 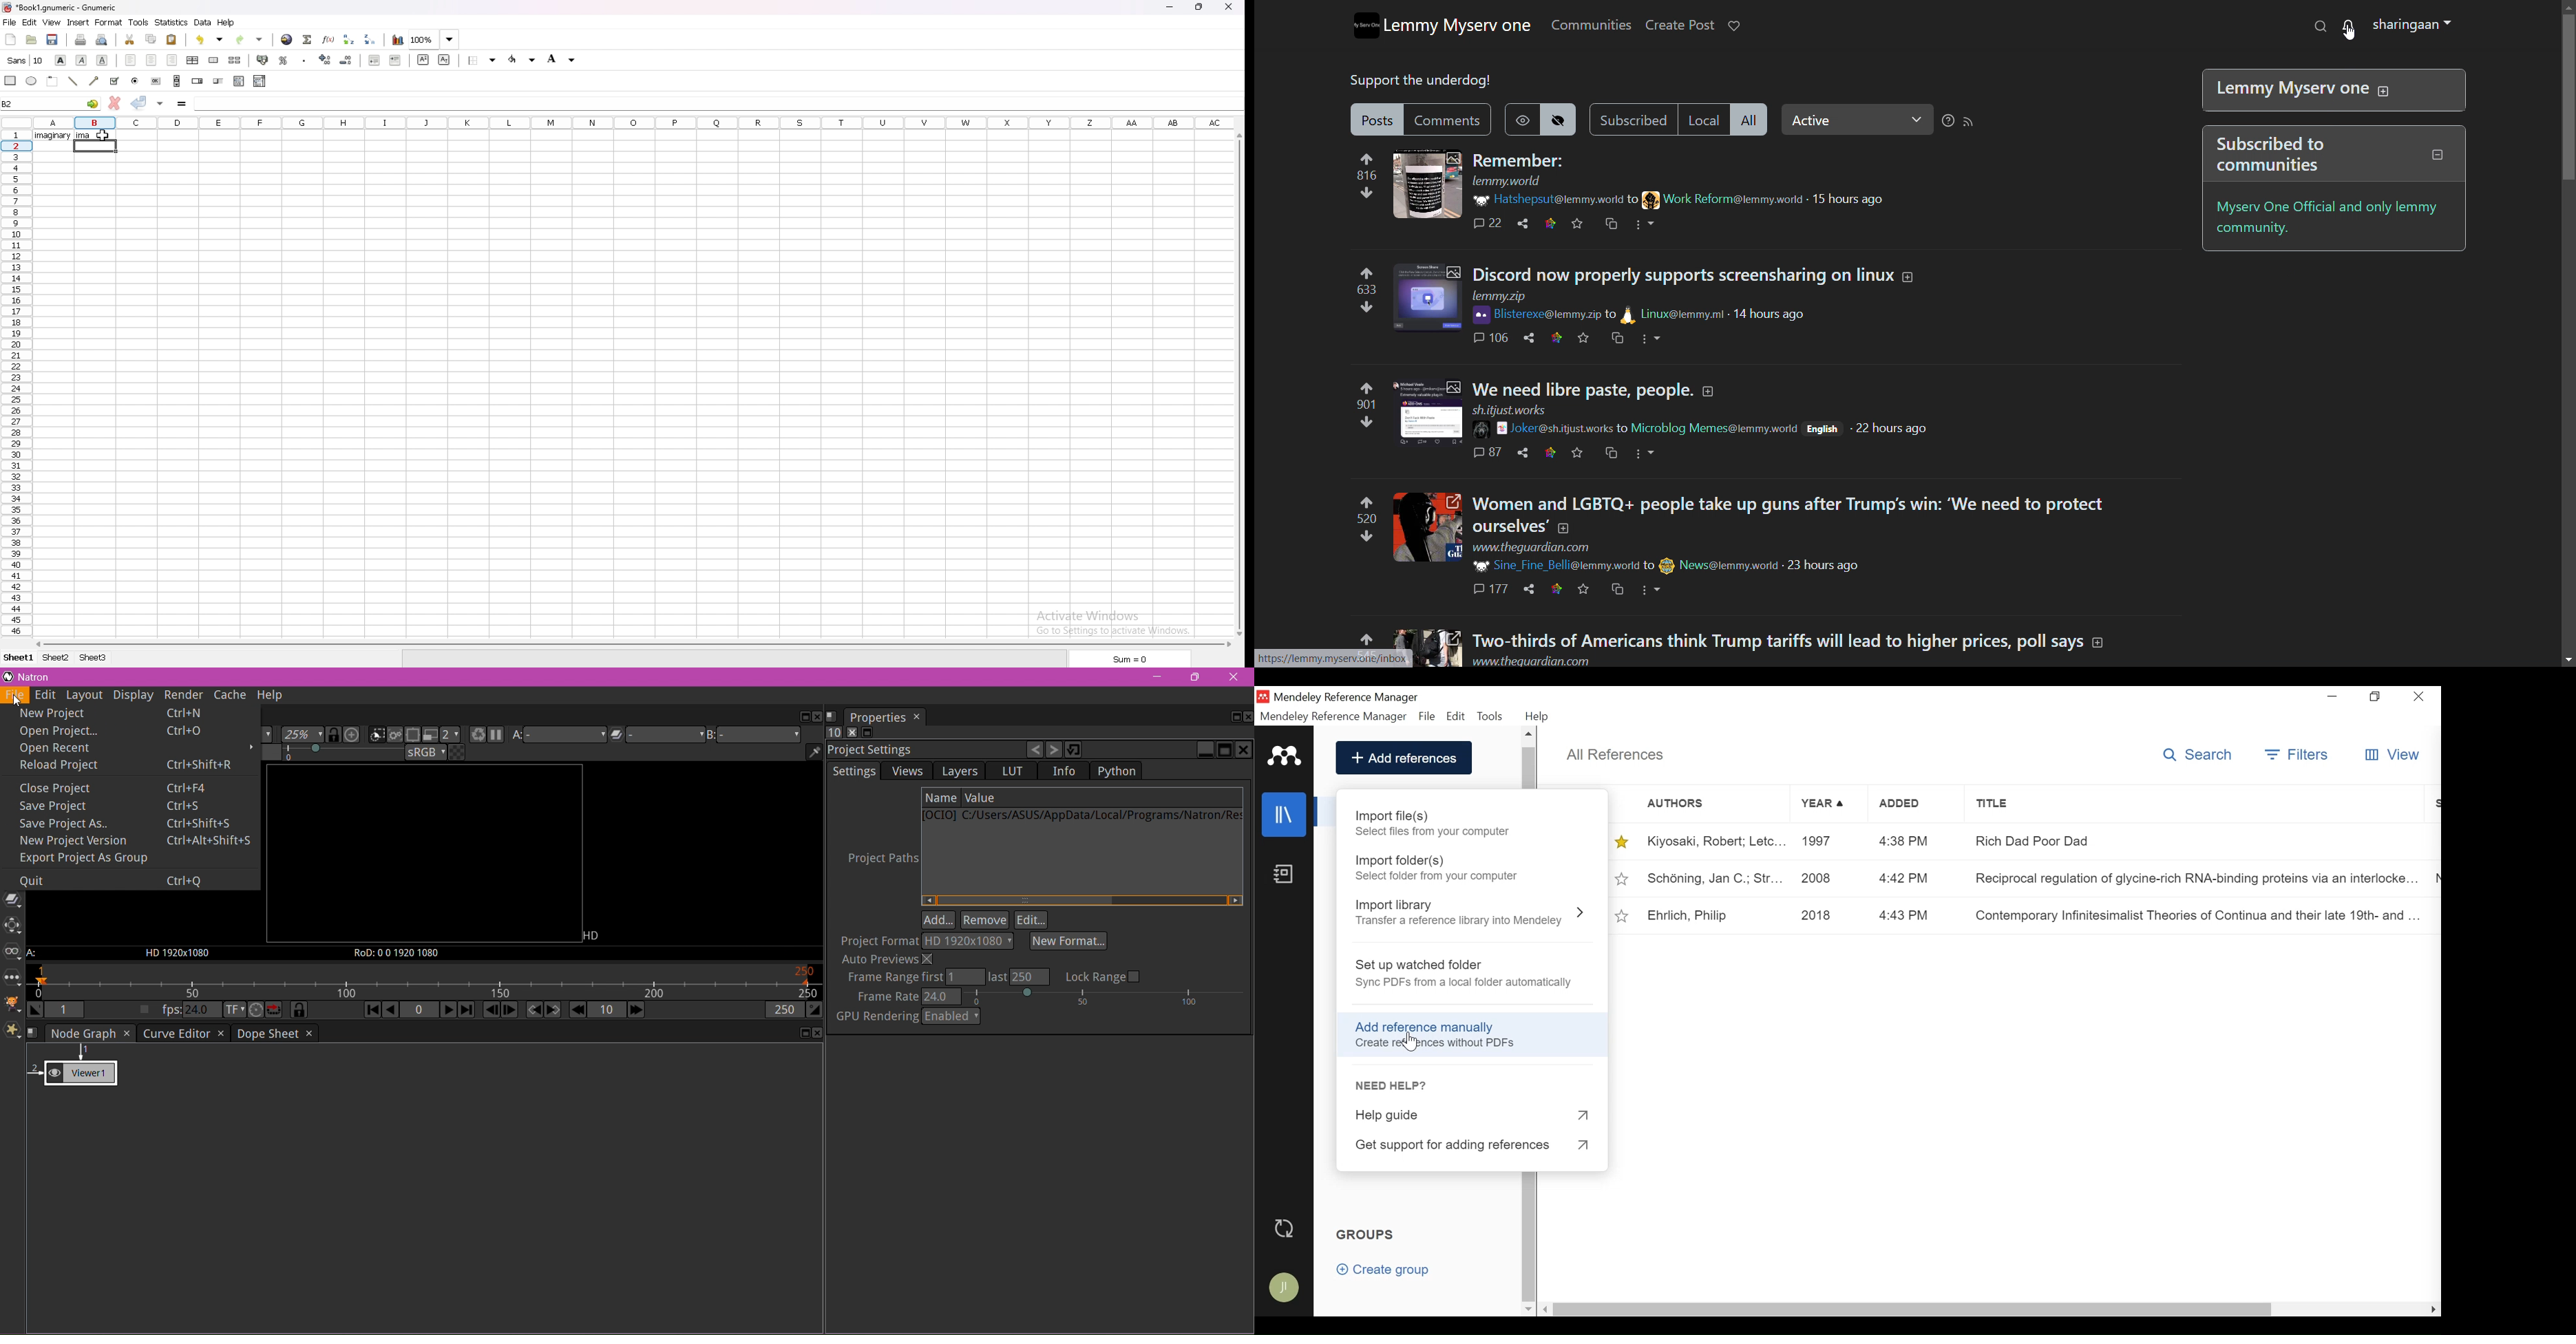 I want to click on Set Frame Rate, so click(x=1049, y=997).